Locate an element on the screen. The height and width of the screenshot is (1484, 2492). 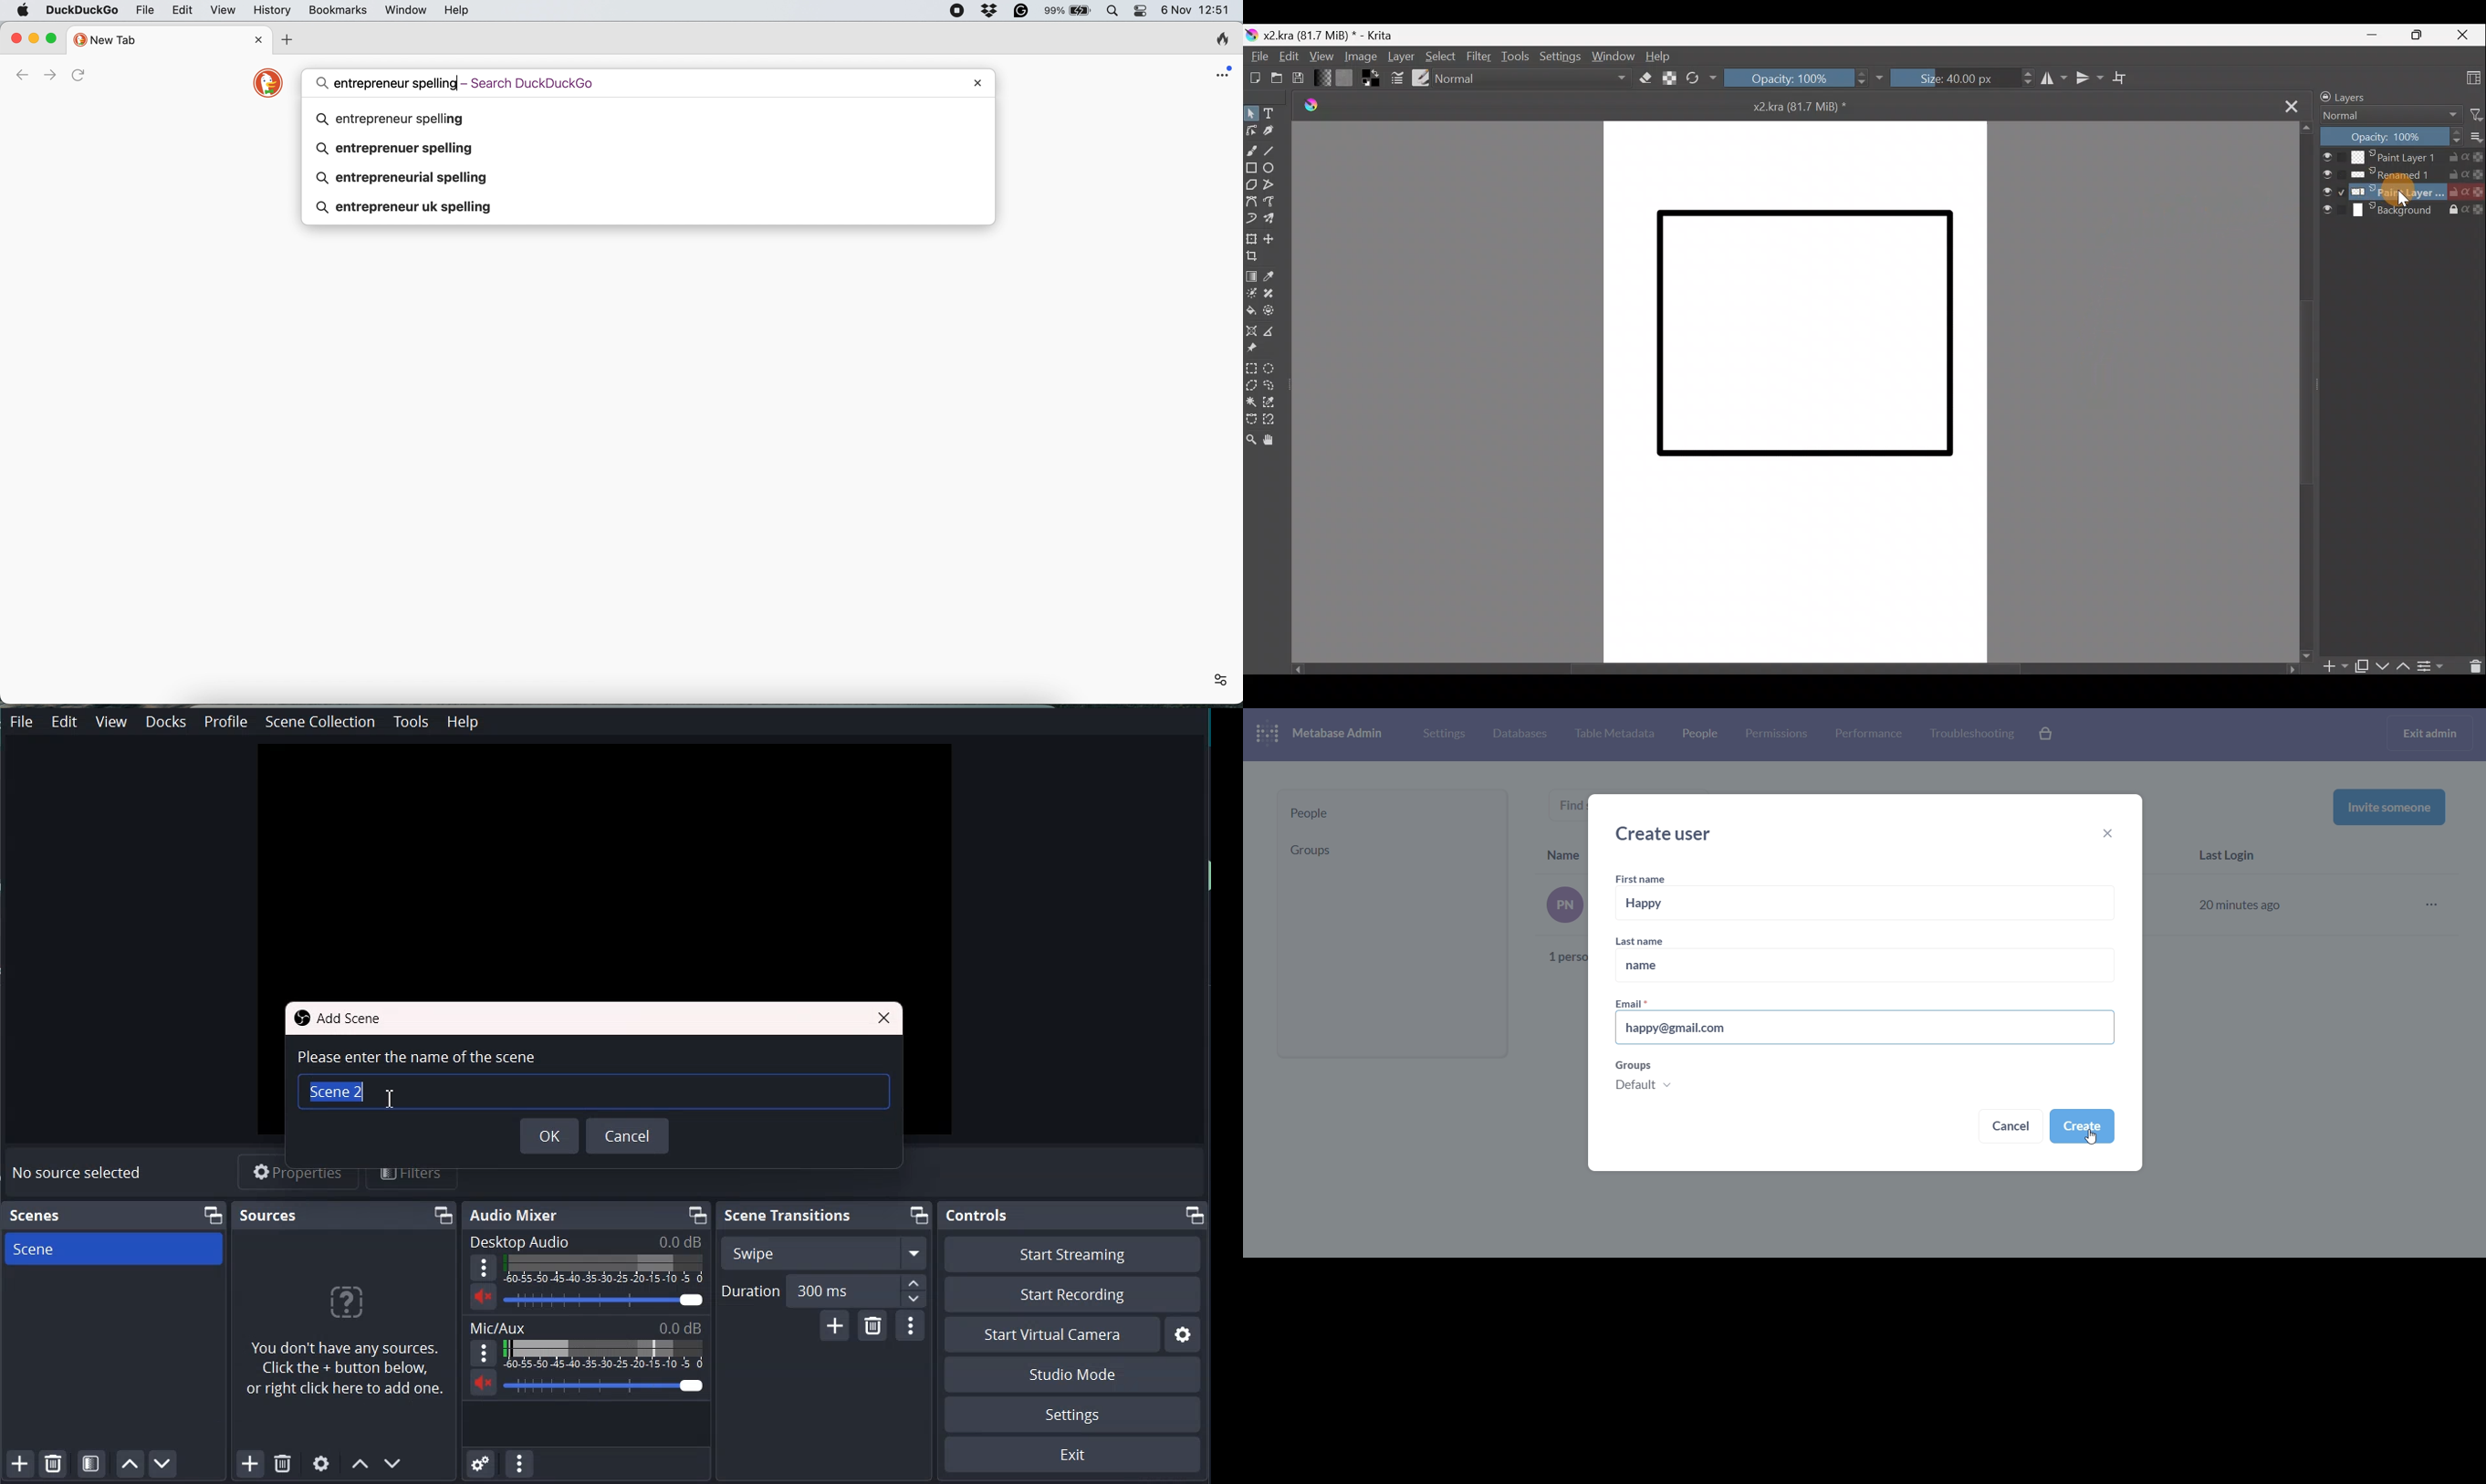
Scene Transition is located at coordinates (789, 1216).